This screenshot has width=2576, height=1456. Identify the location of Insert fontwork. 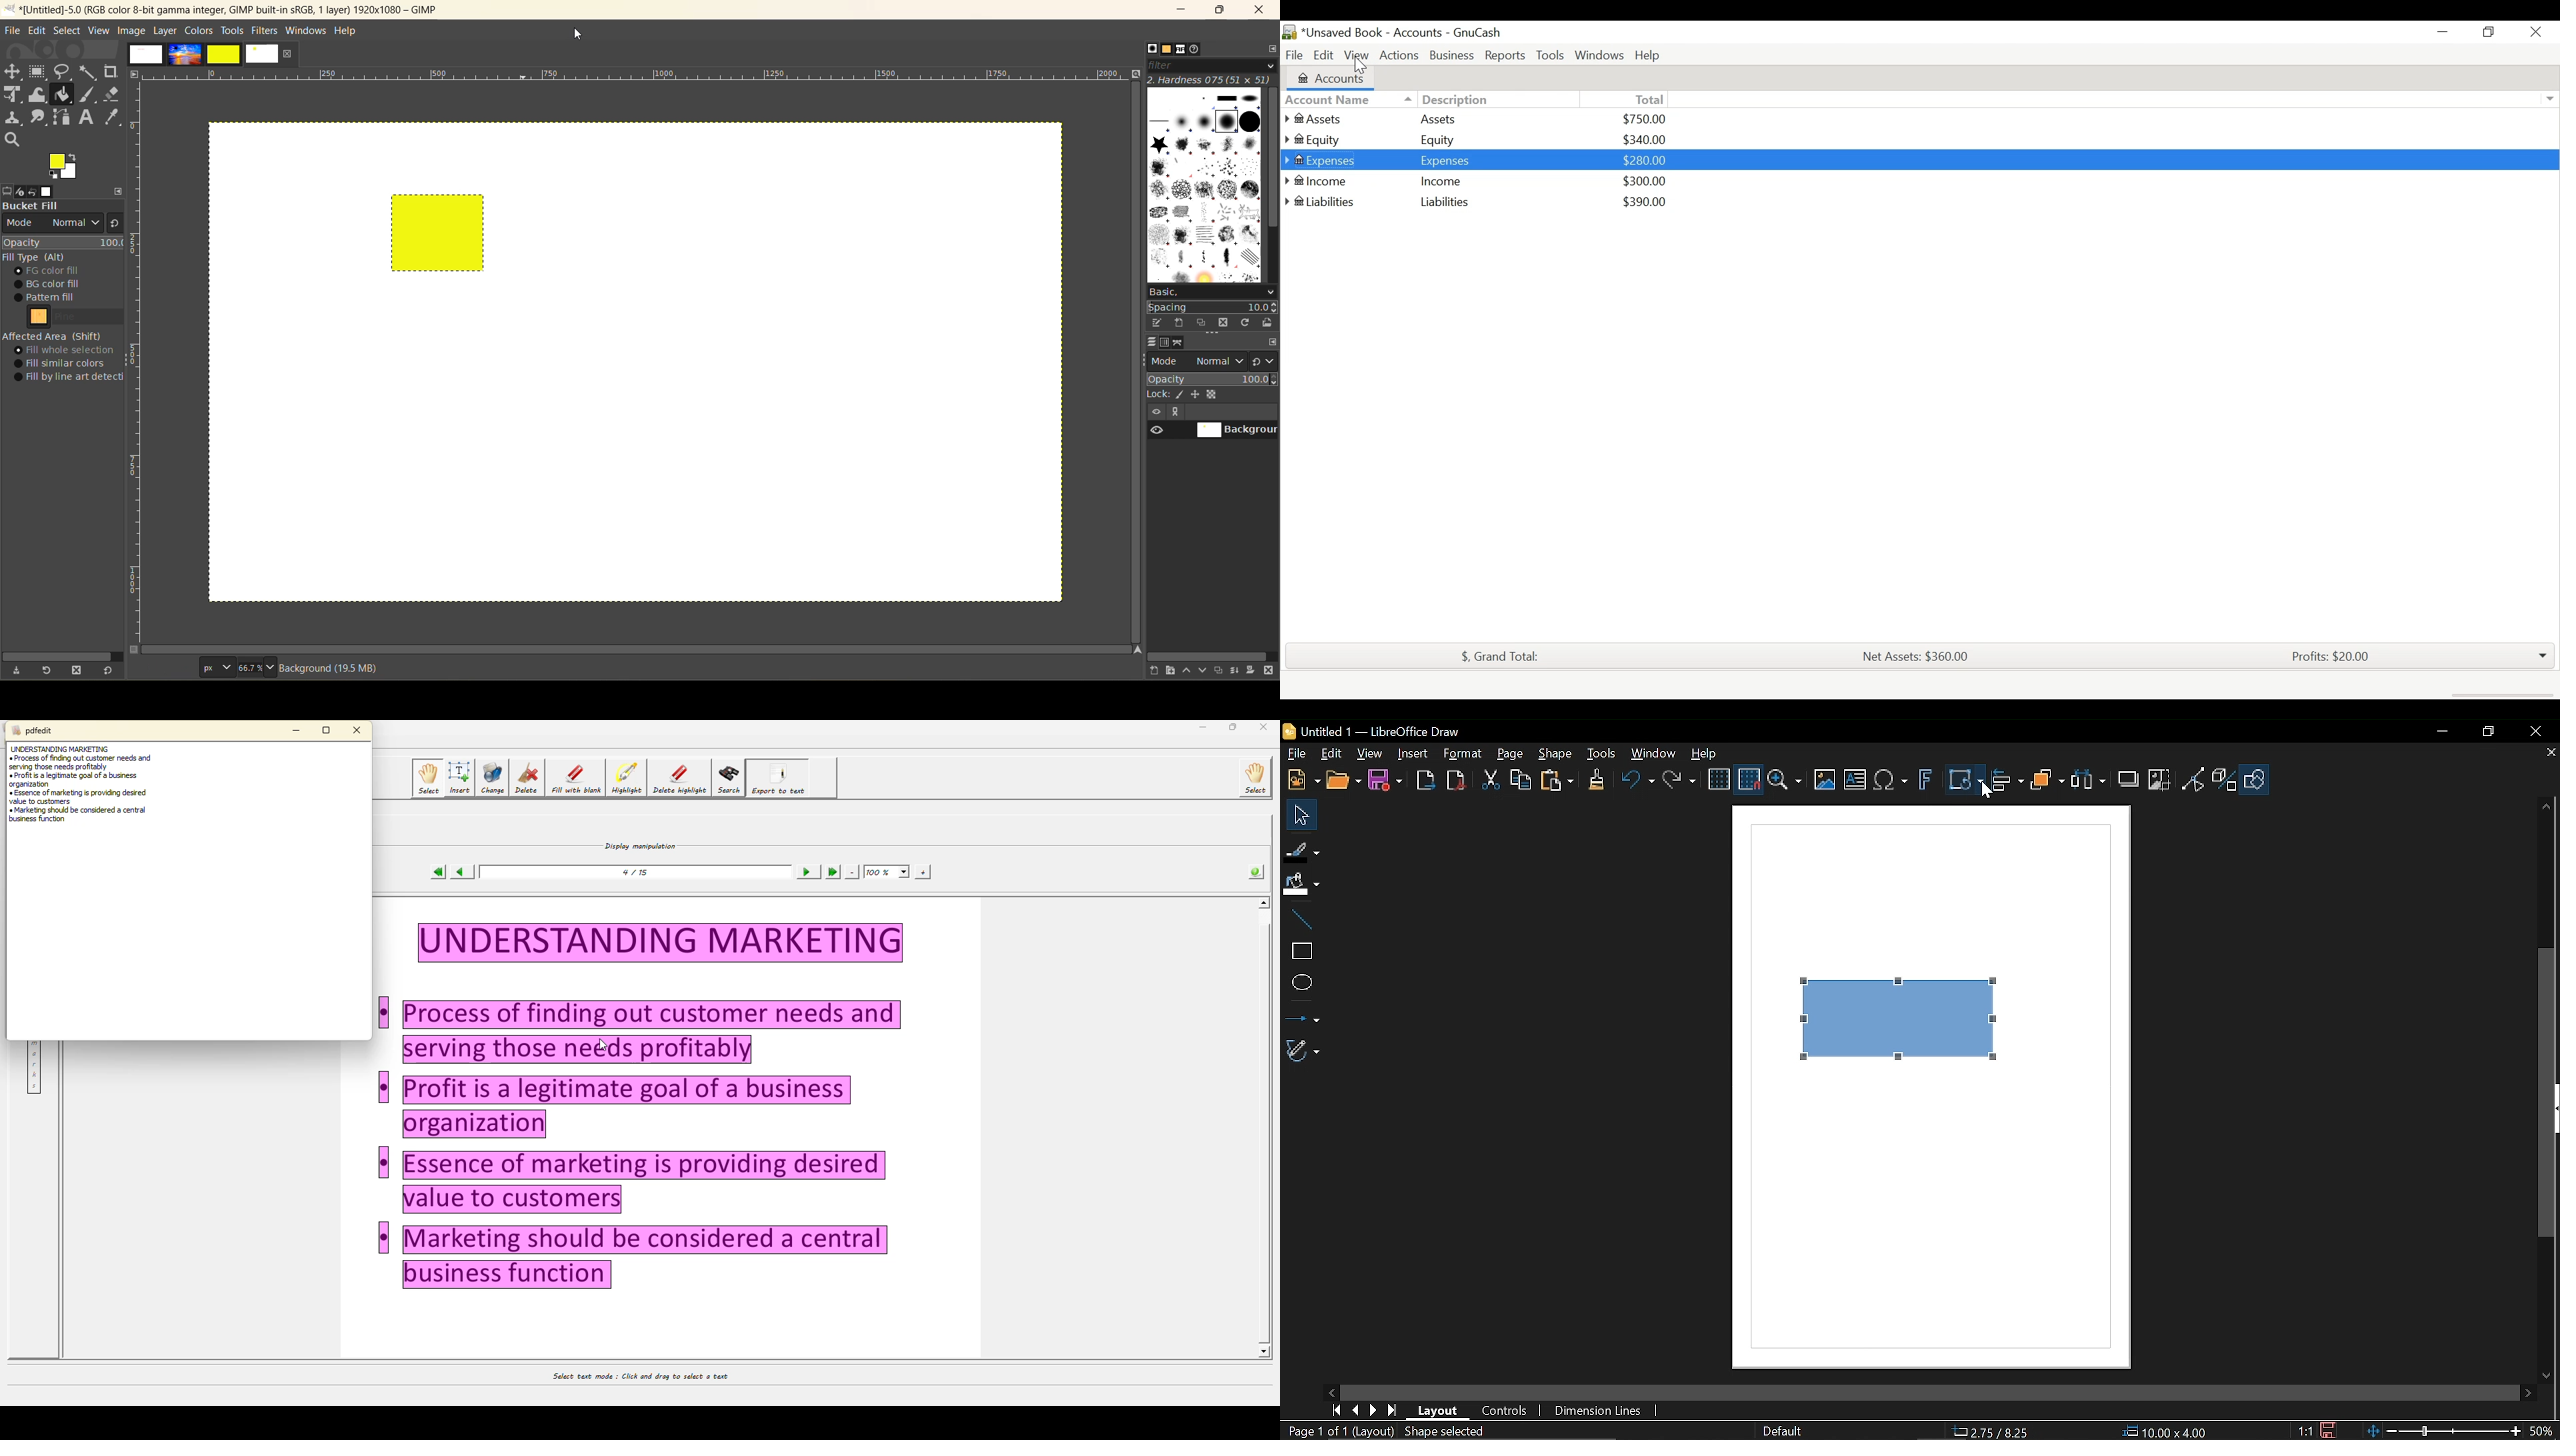
(1925, 782).